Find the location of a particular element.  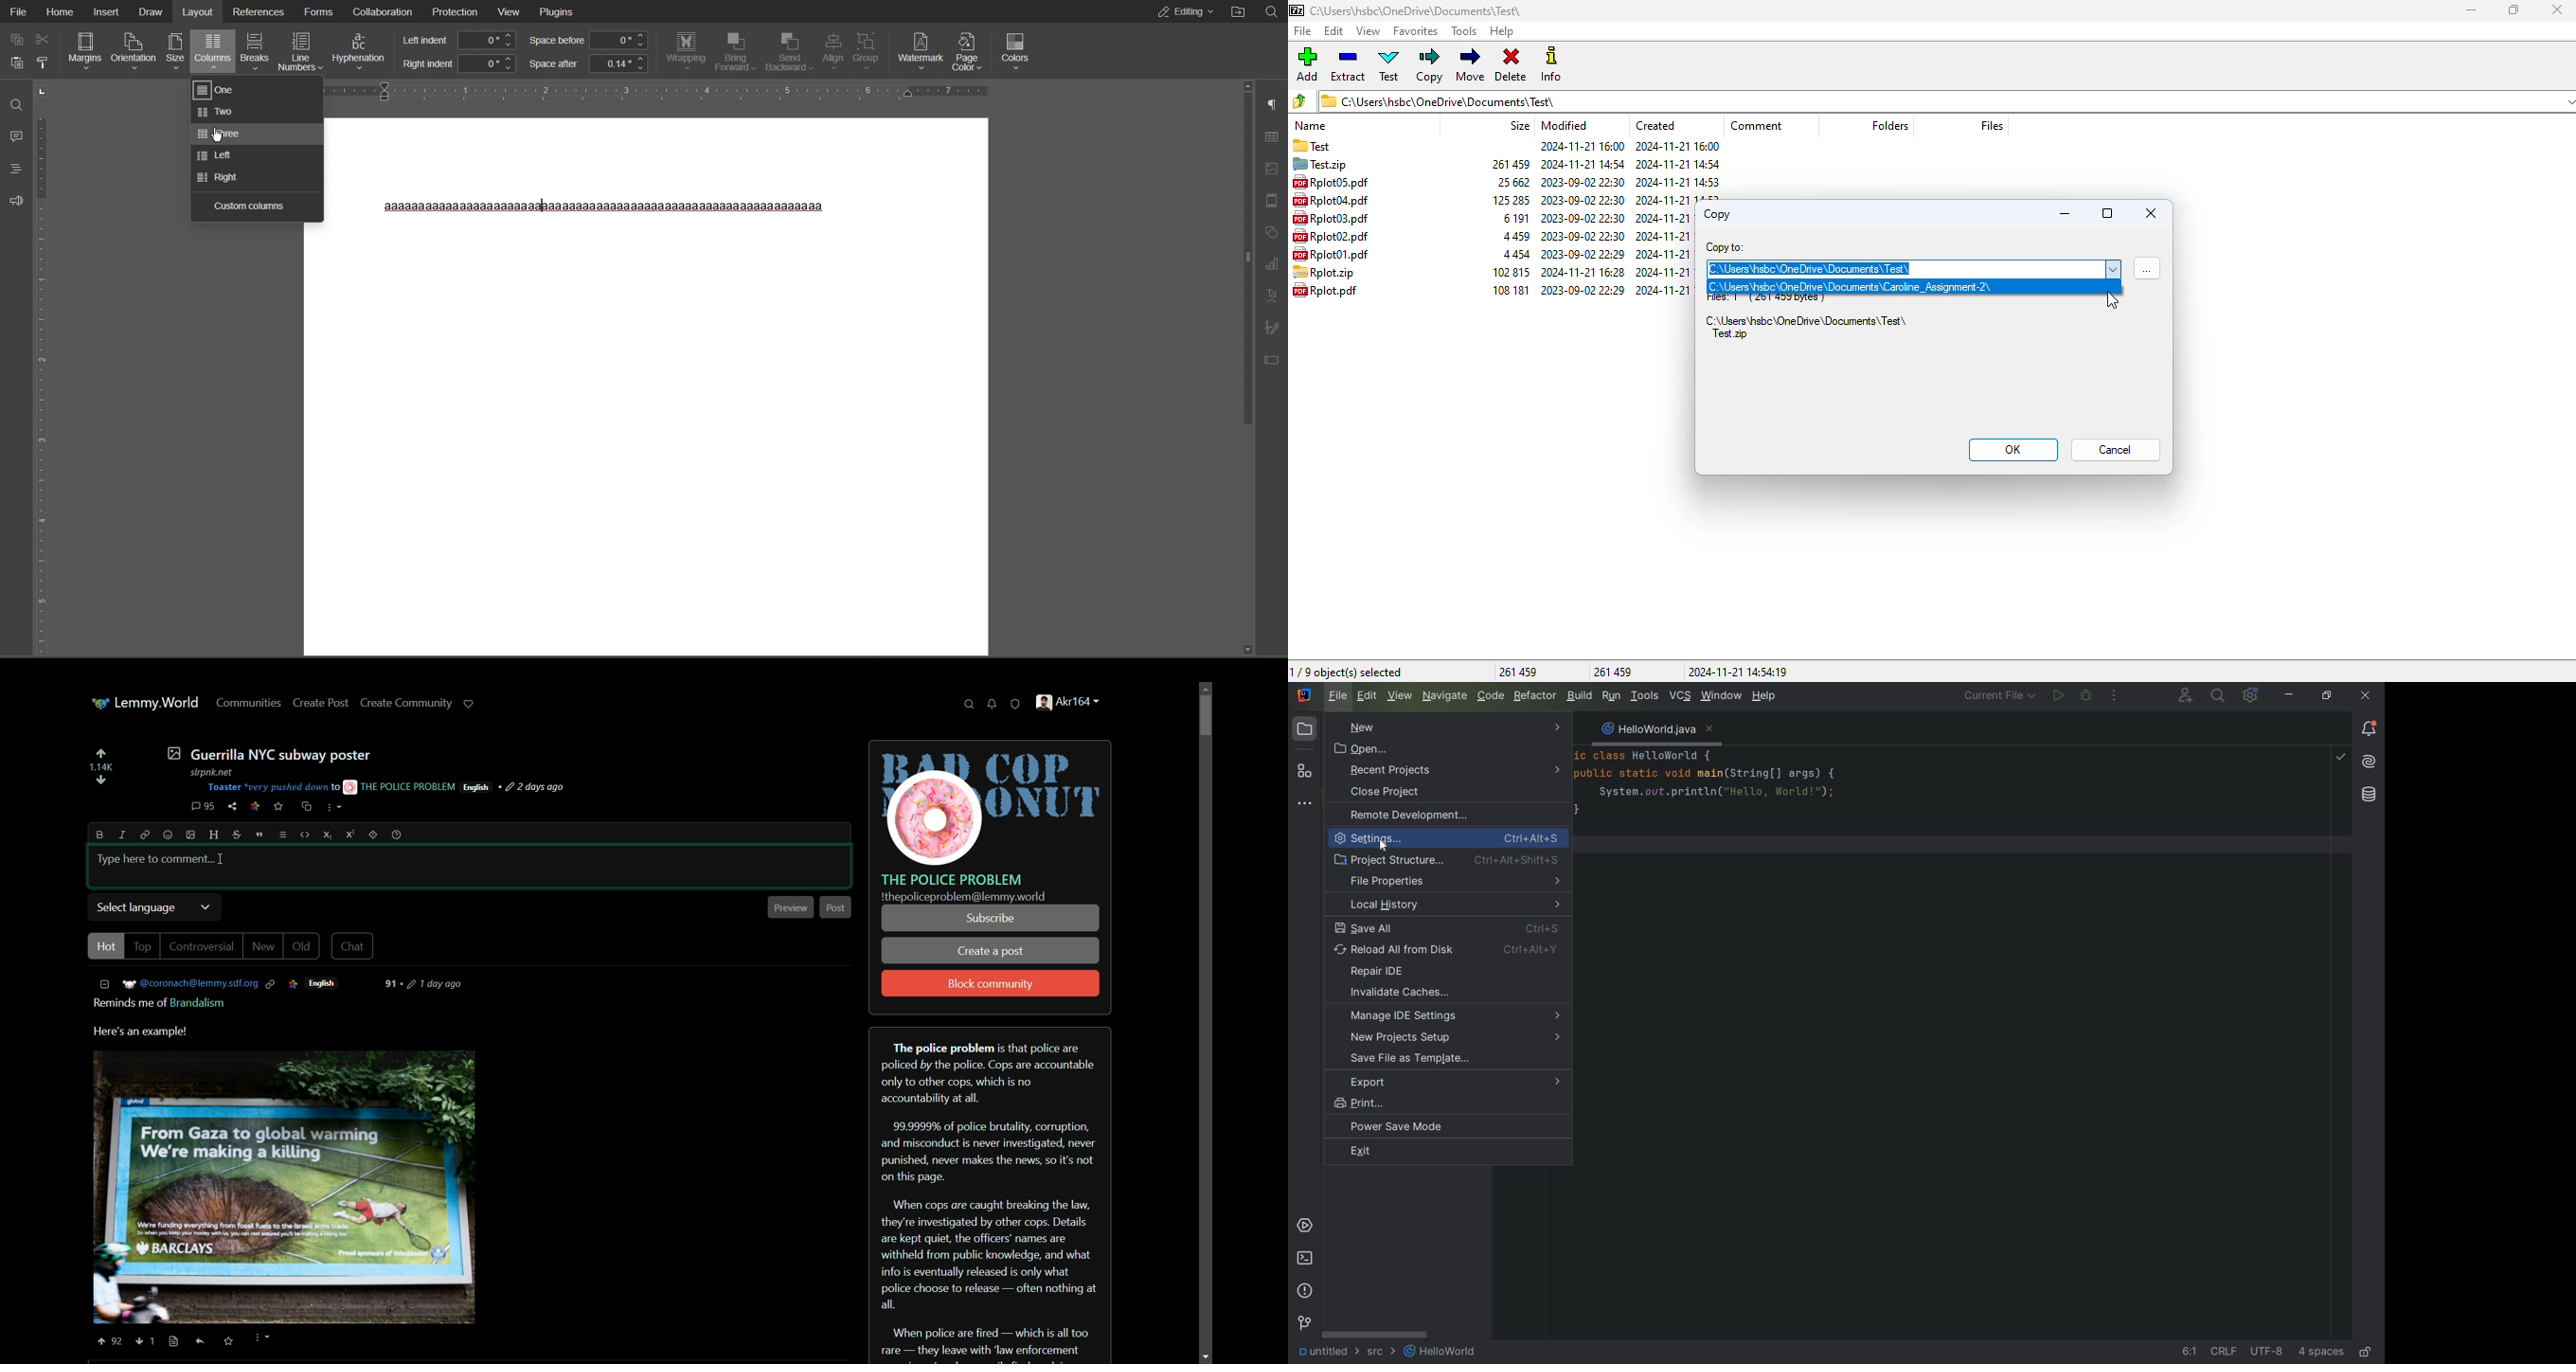

Scroll down is located at coordinates (1202, 1356).